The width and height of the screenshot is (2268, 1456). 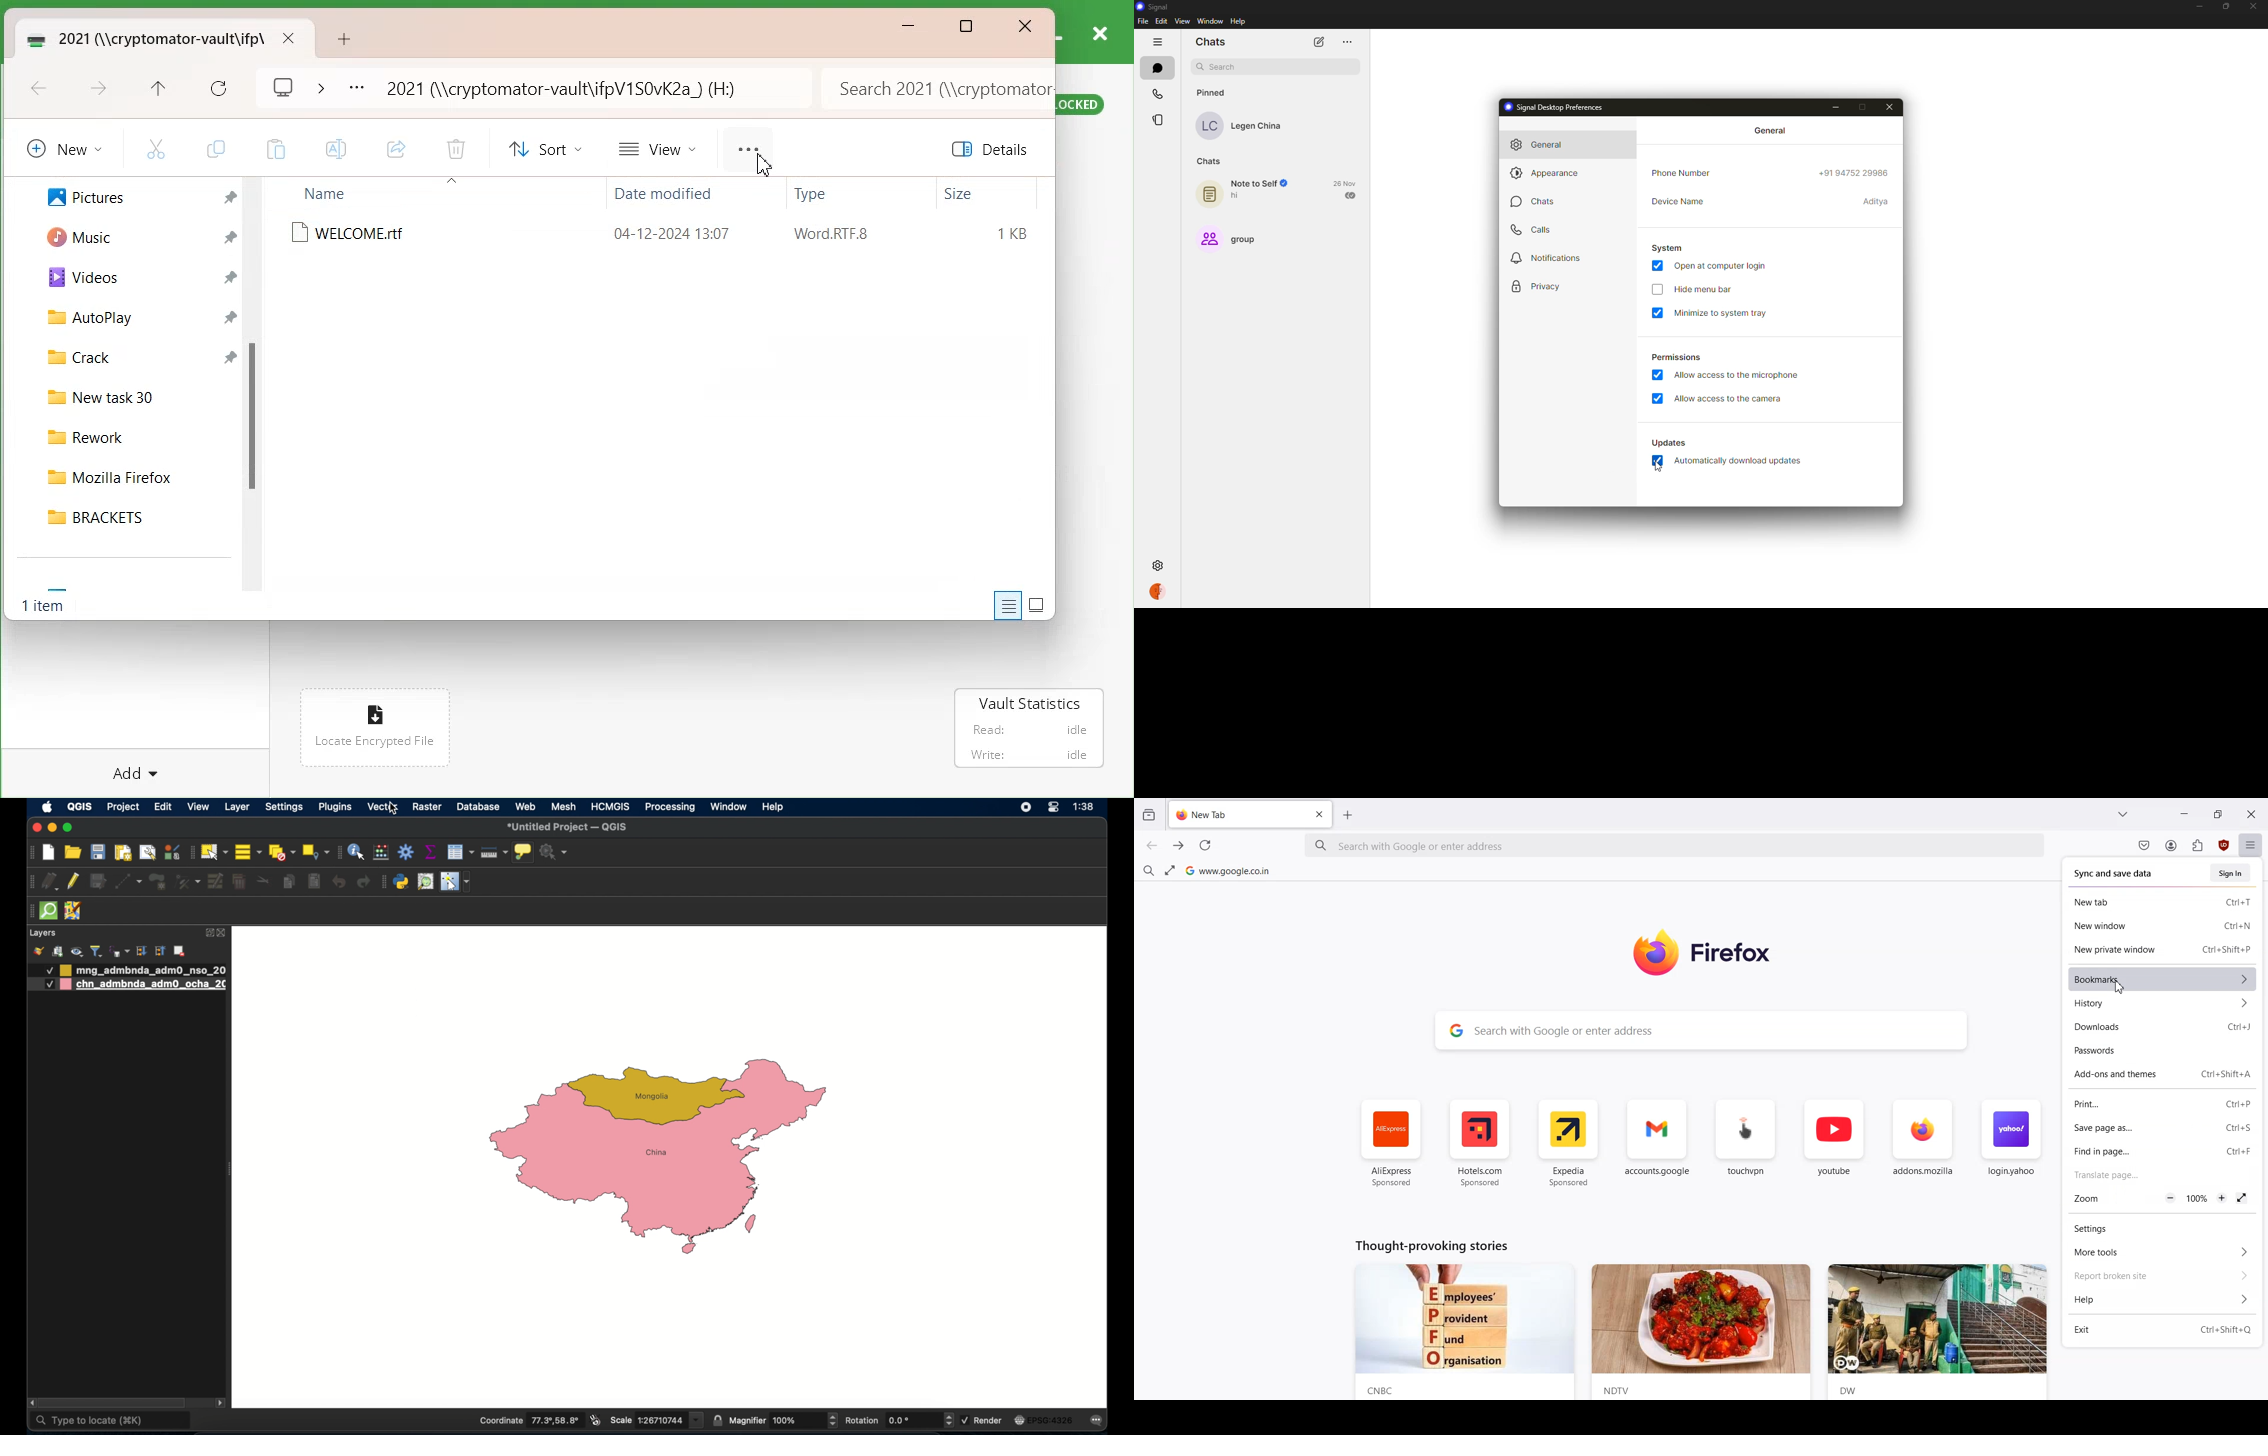 I want to click on Vault Folder, so click(x=136, y=38).